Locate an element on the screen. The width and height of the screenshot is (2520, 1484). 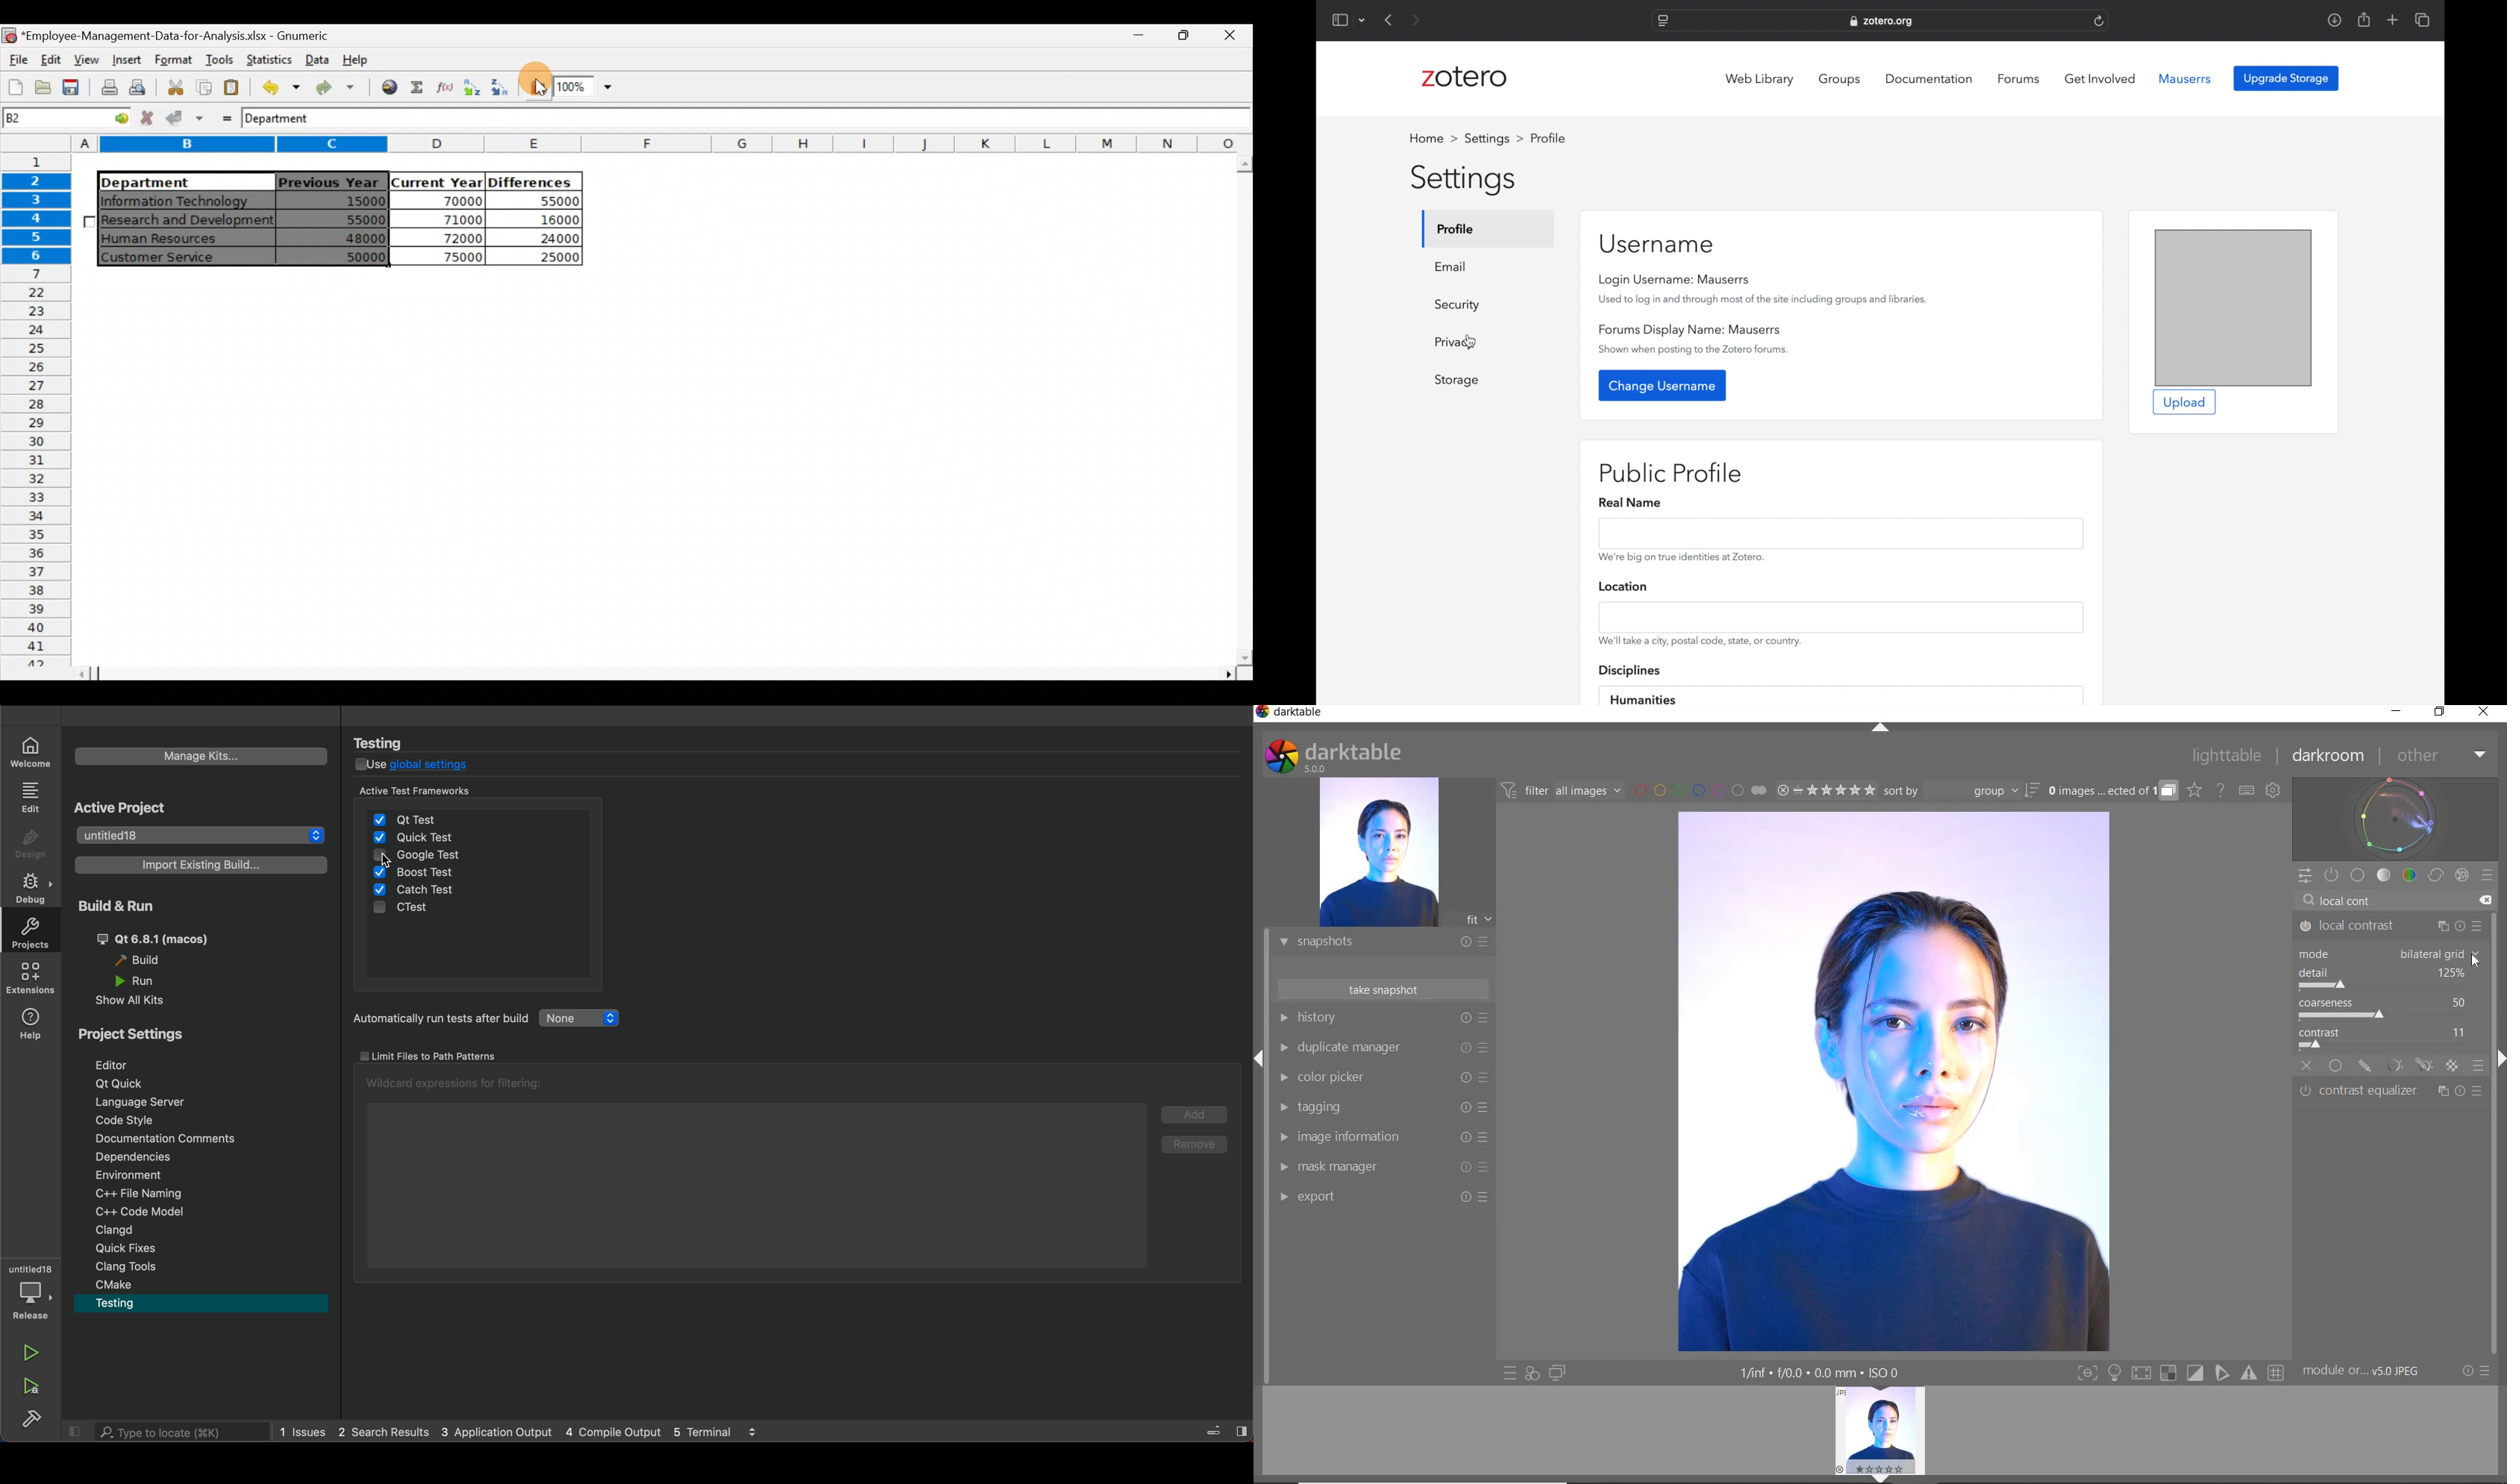
RESET OR PRESETS & PREFERENCES is located at coordinates (2478, 1371).